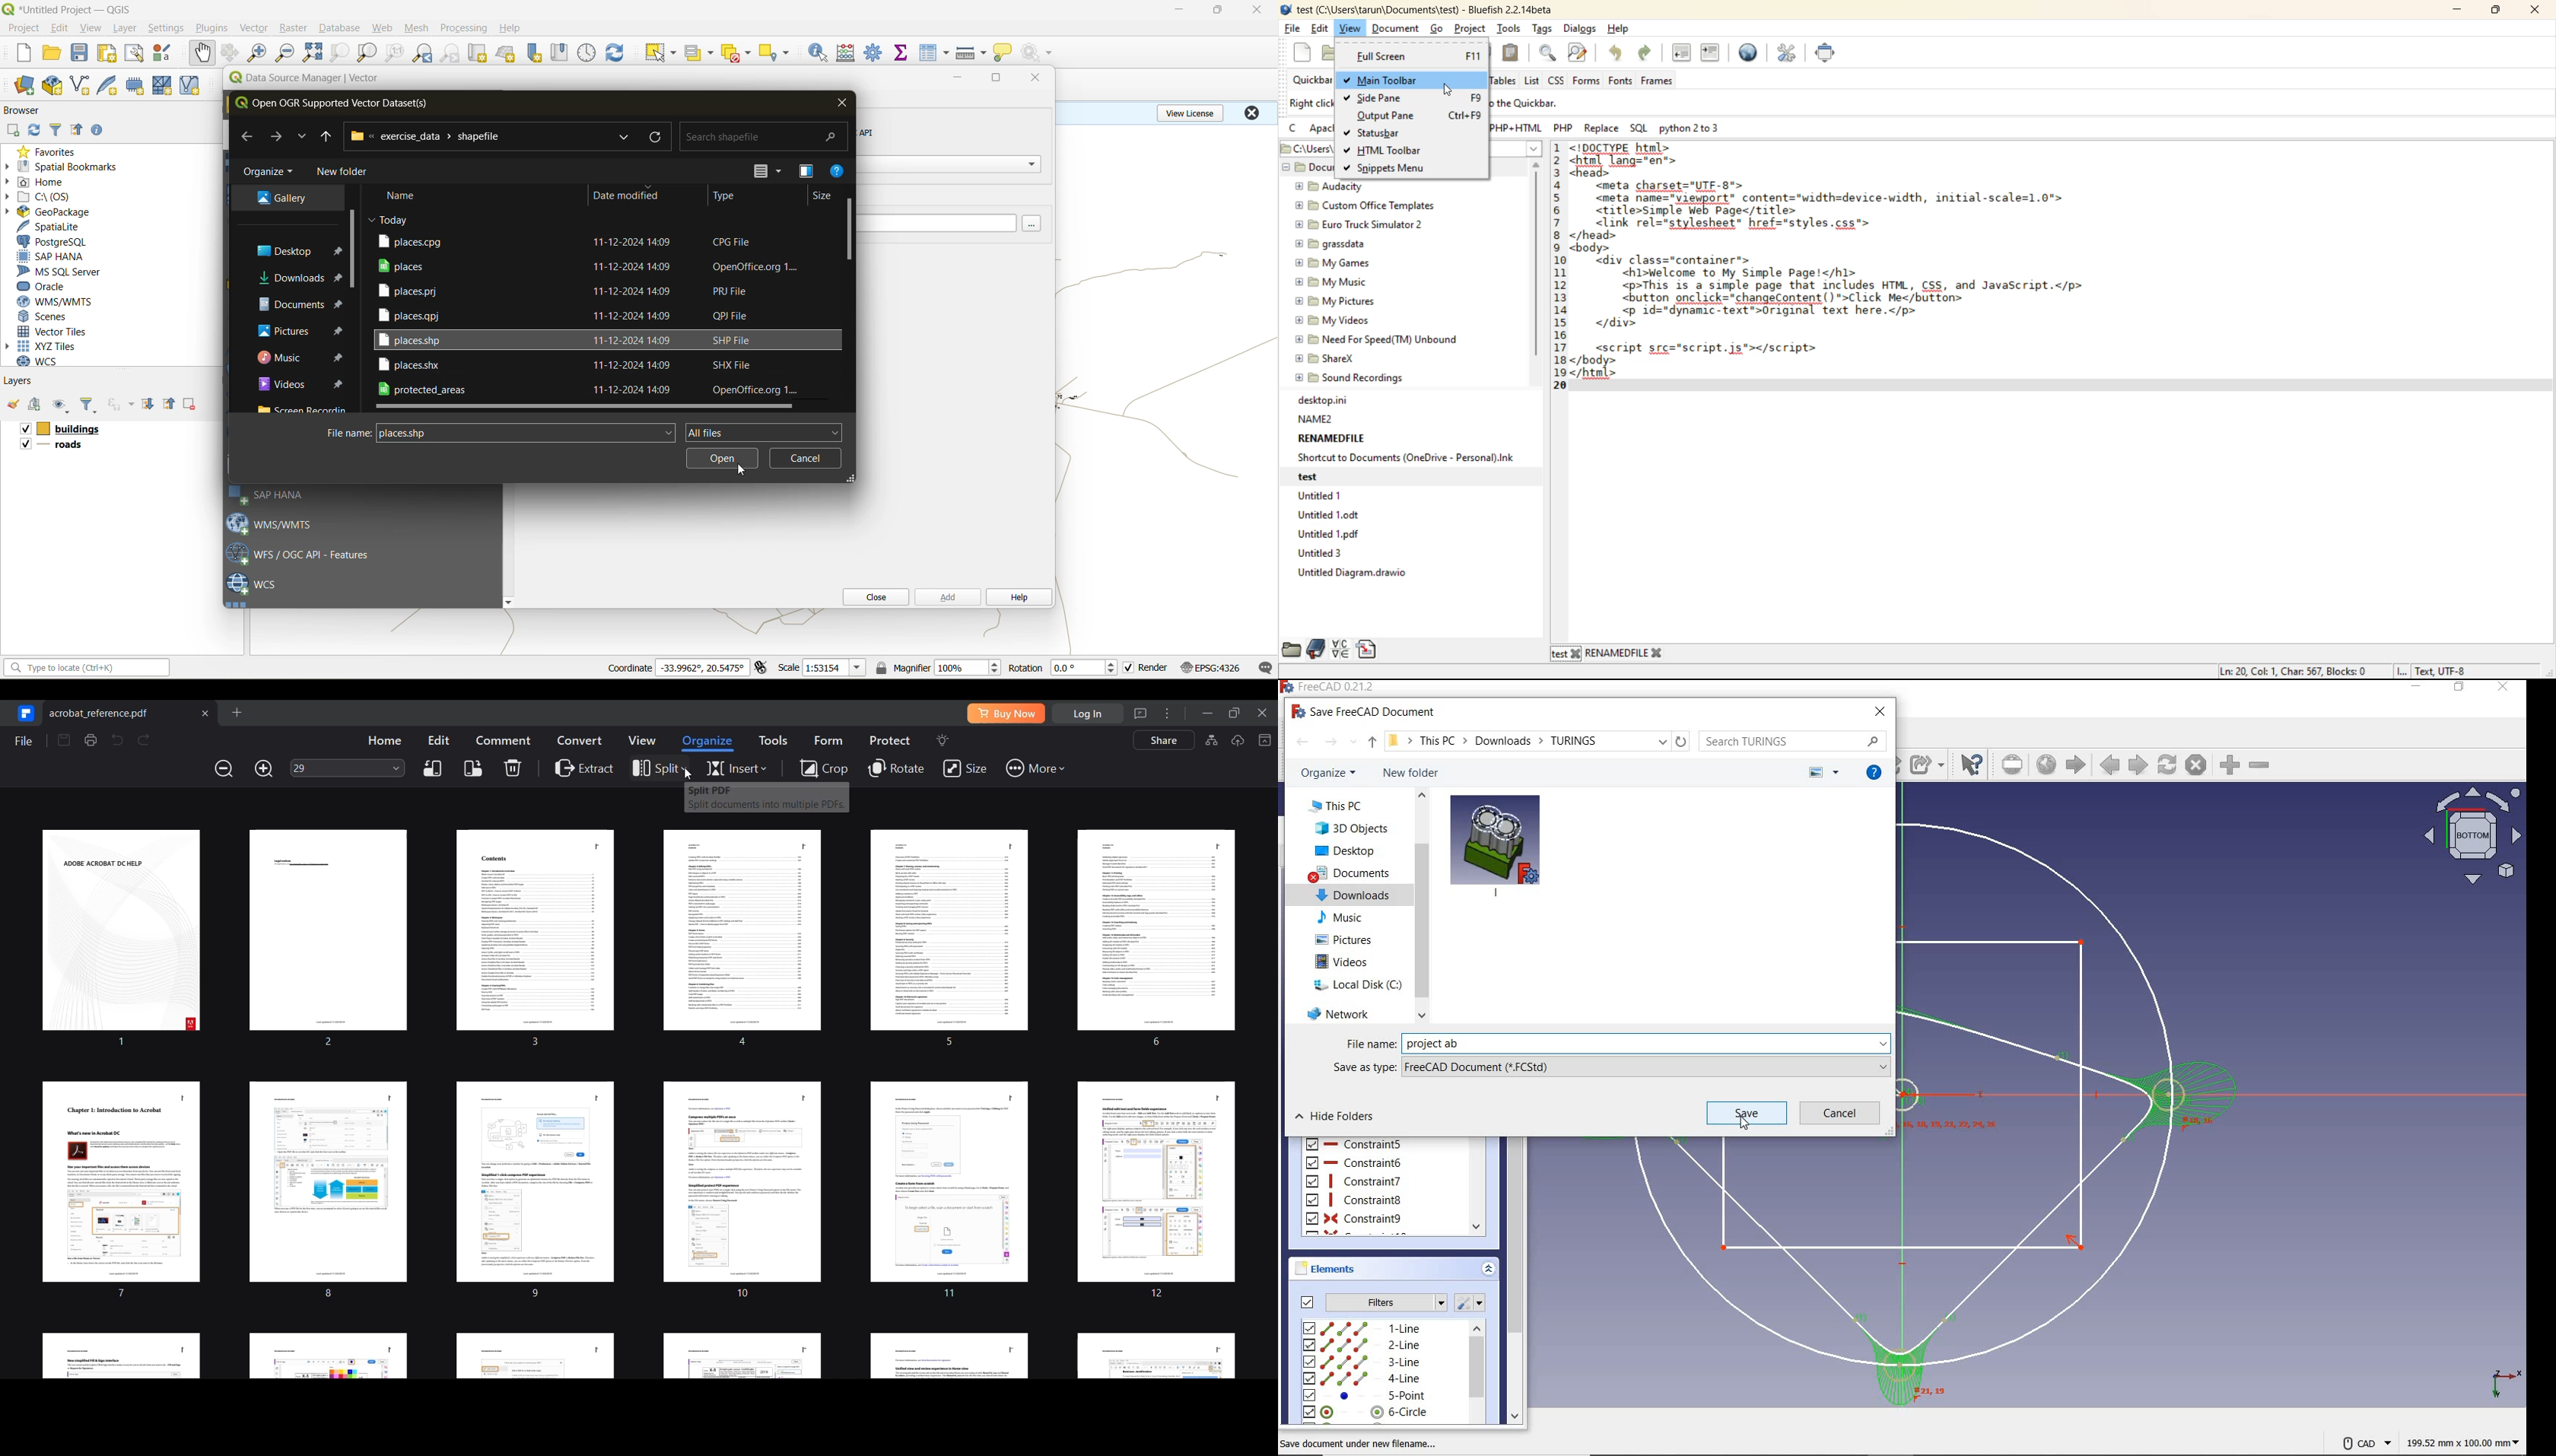 The height and width of the screenshot is (1456, 2576). What do you see at coordinates (2073, 1112) in the screenshot?
I see `design` at bounding box center [2073, 1112].